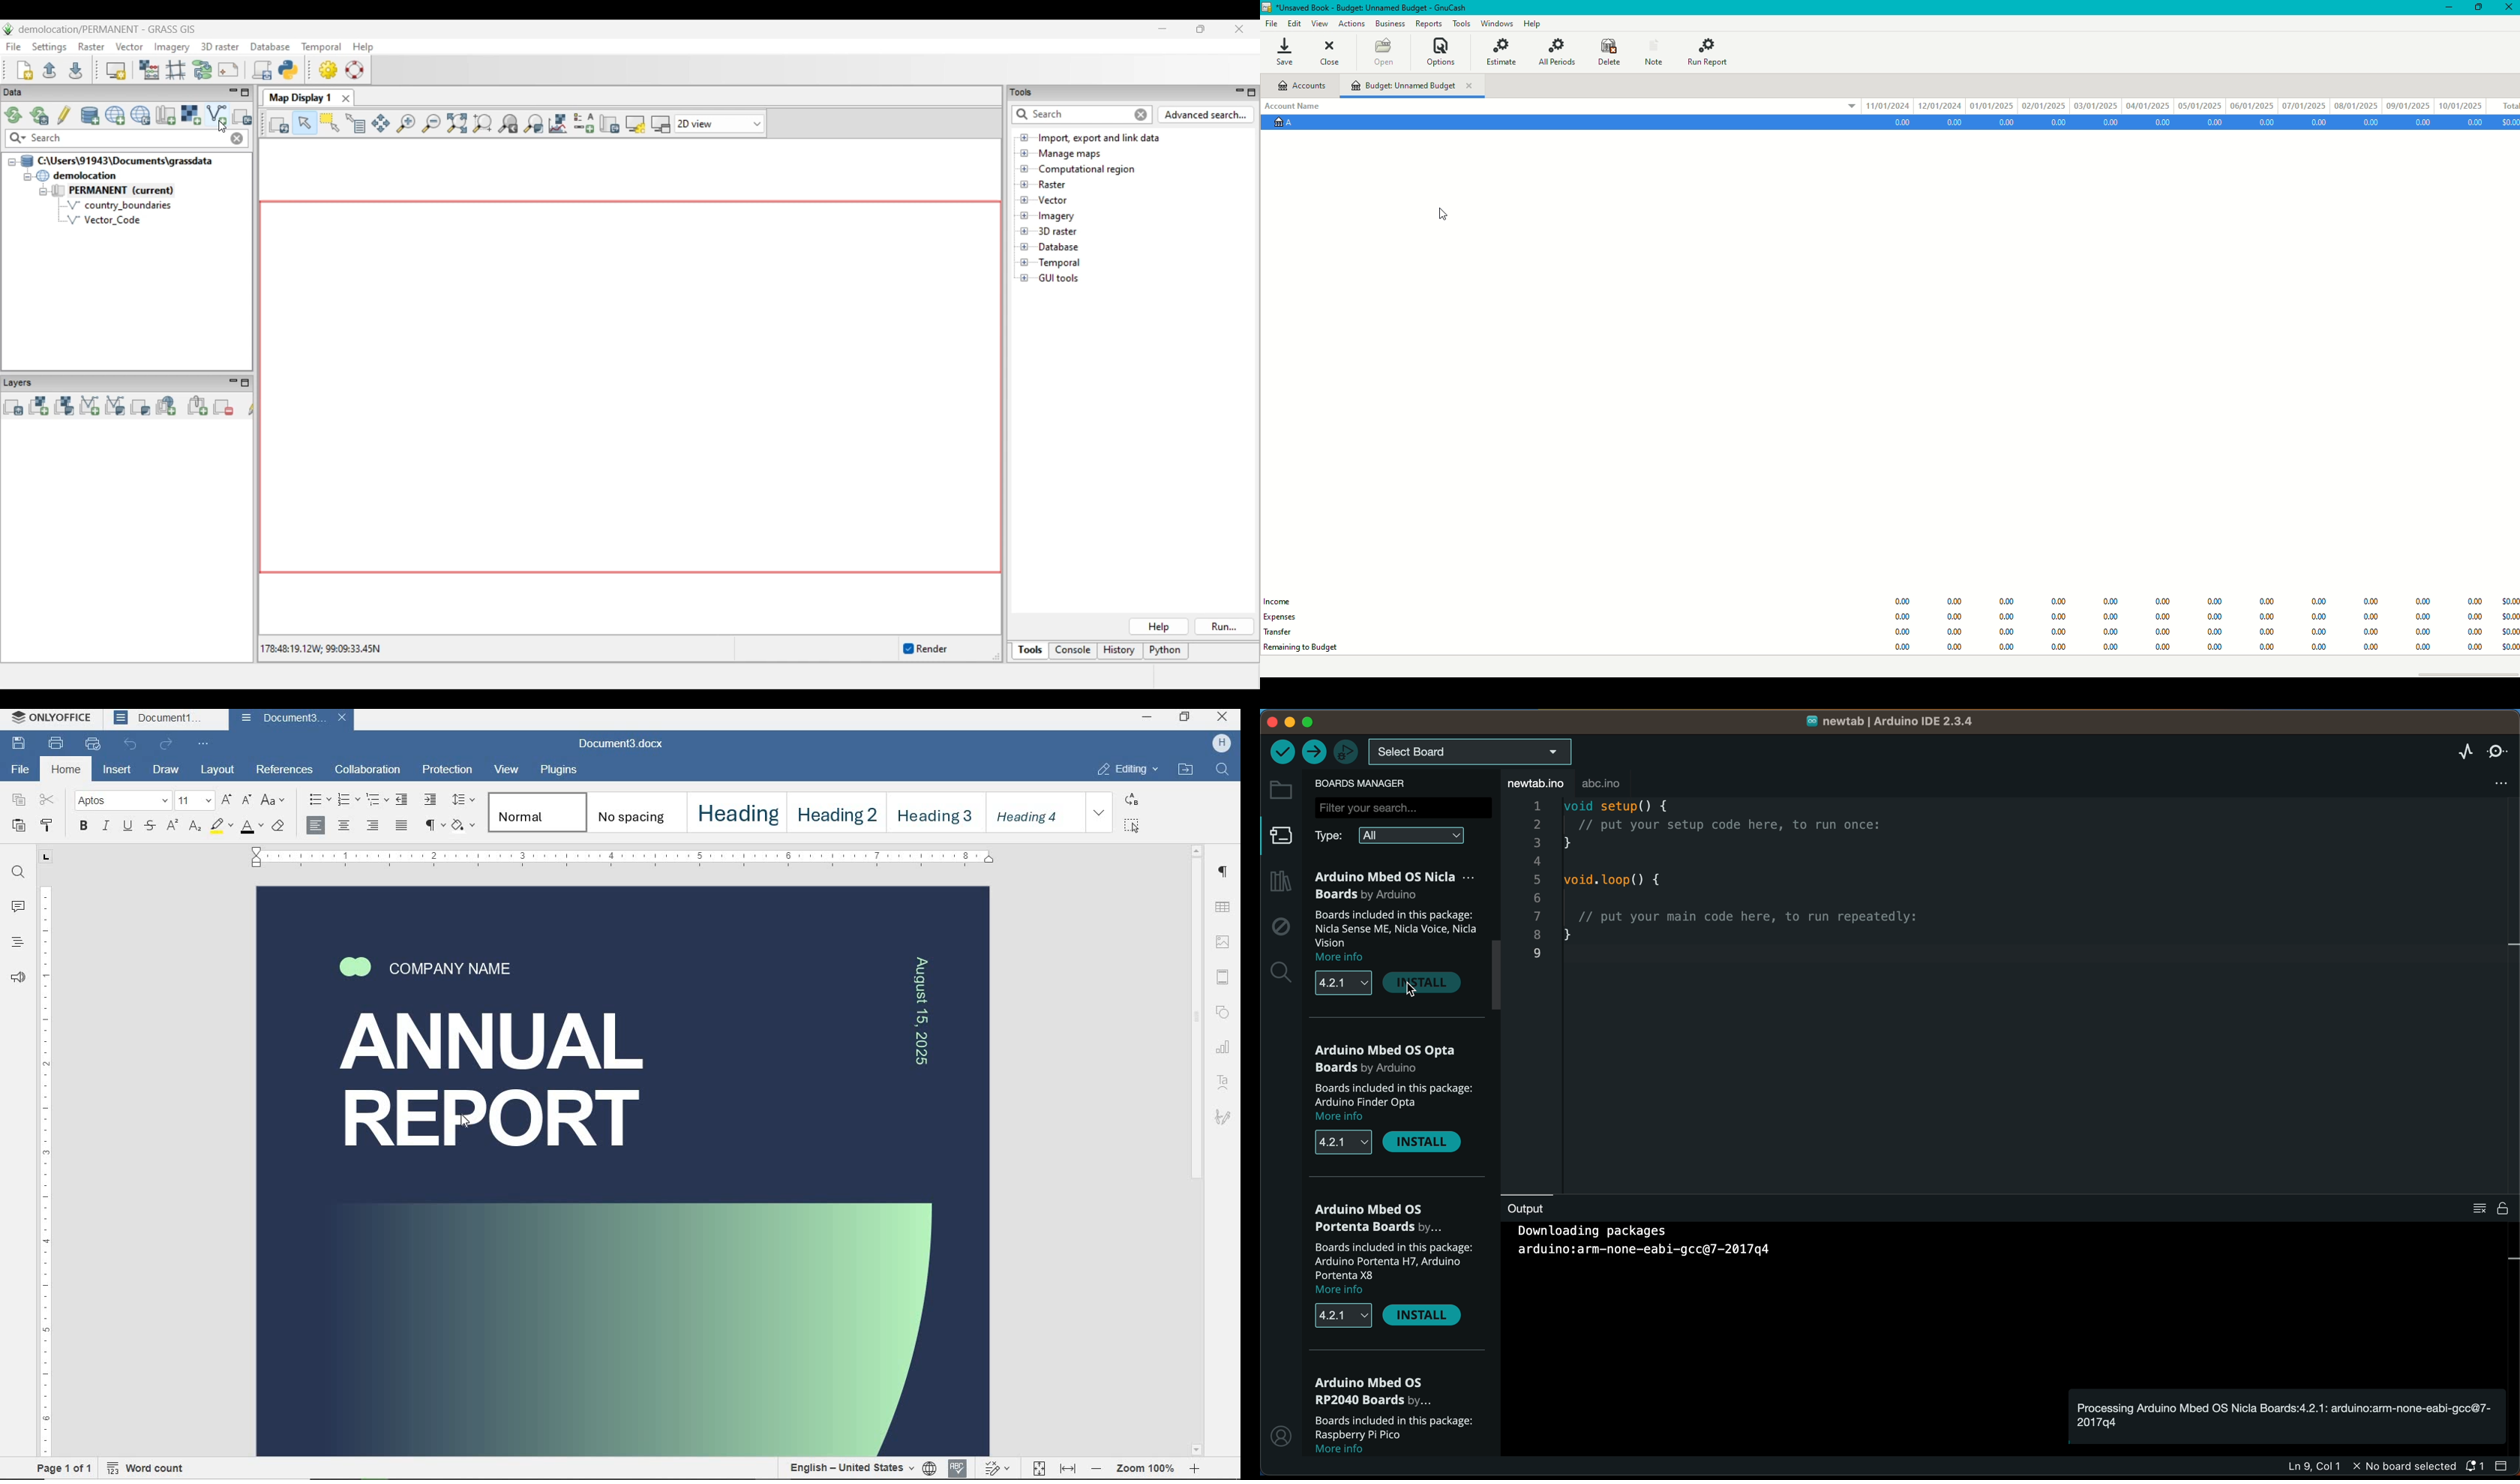 This screenshot has width=2520, height=1484. What do you see at coordinates (1224, 1047) in the screenshot?
I see `chart` at bounding box center [1224, 1047].